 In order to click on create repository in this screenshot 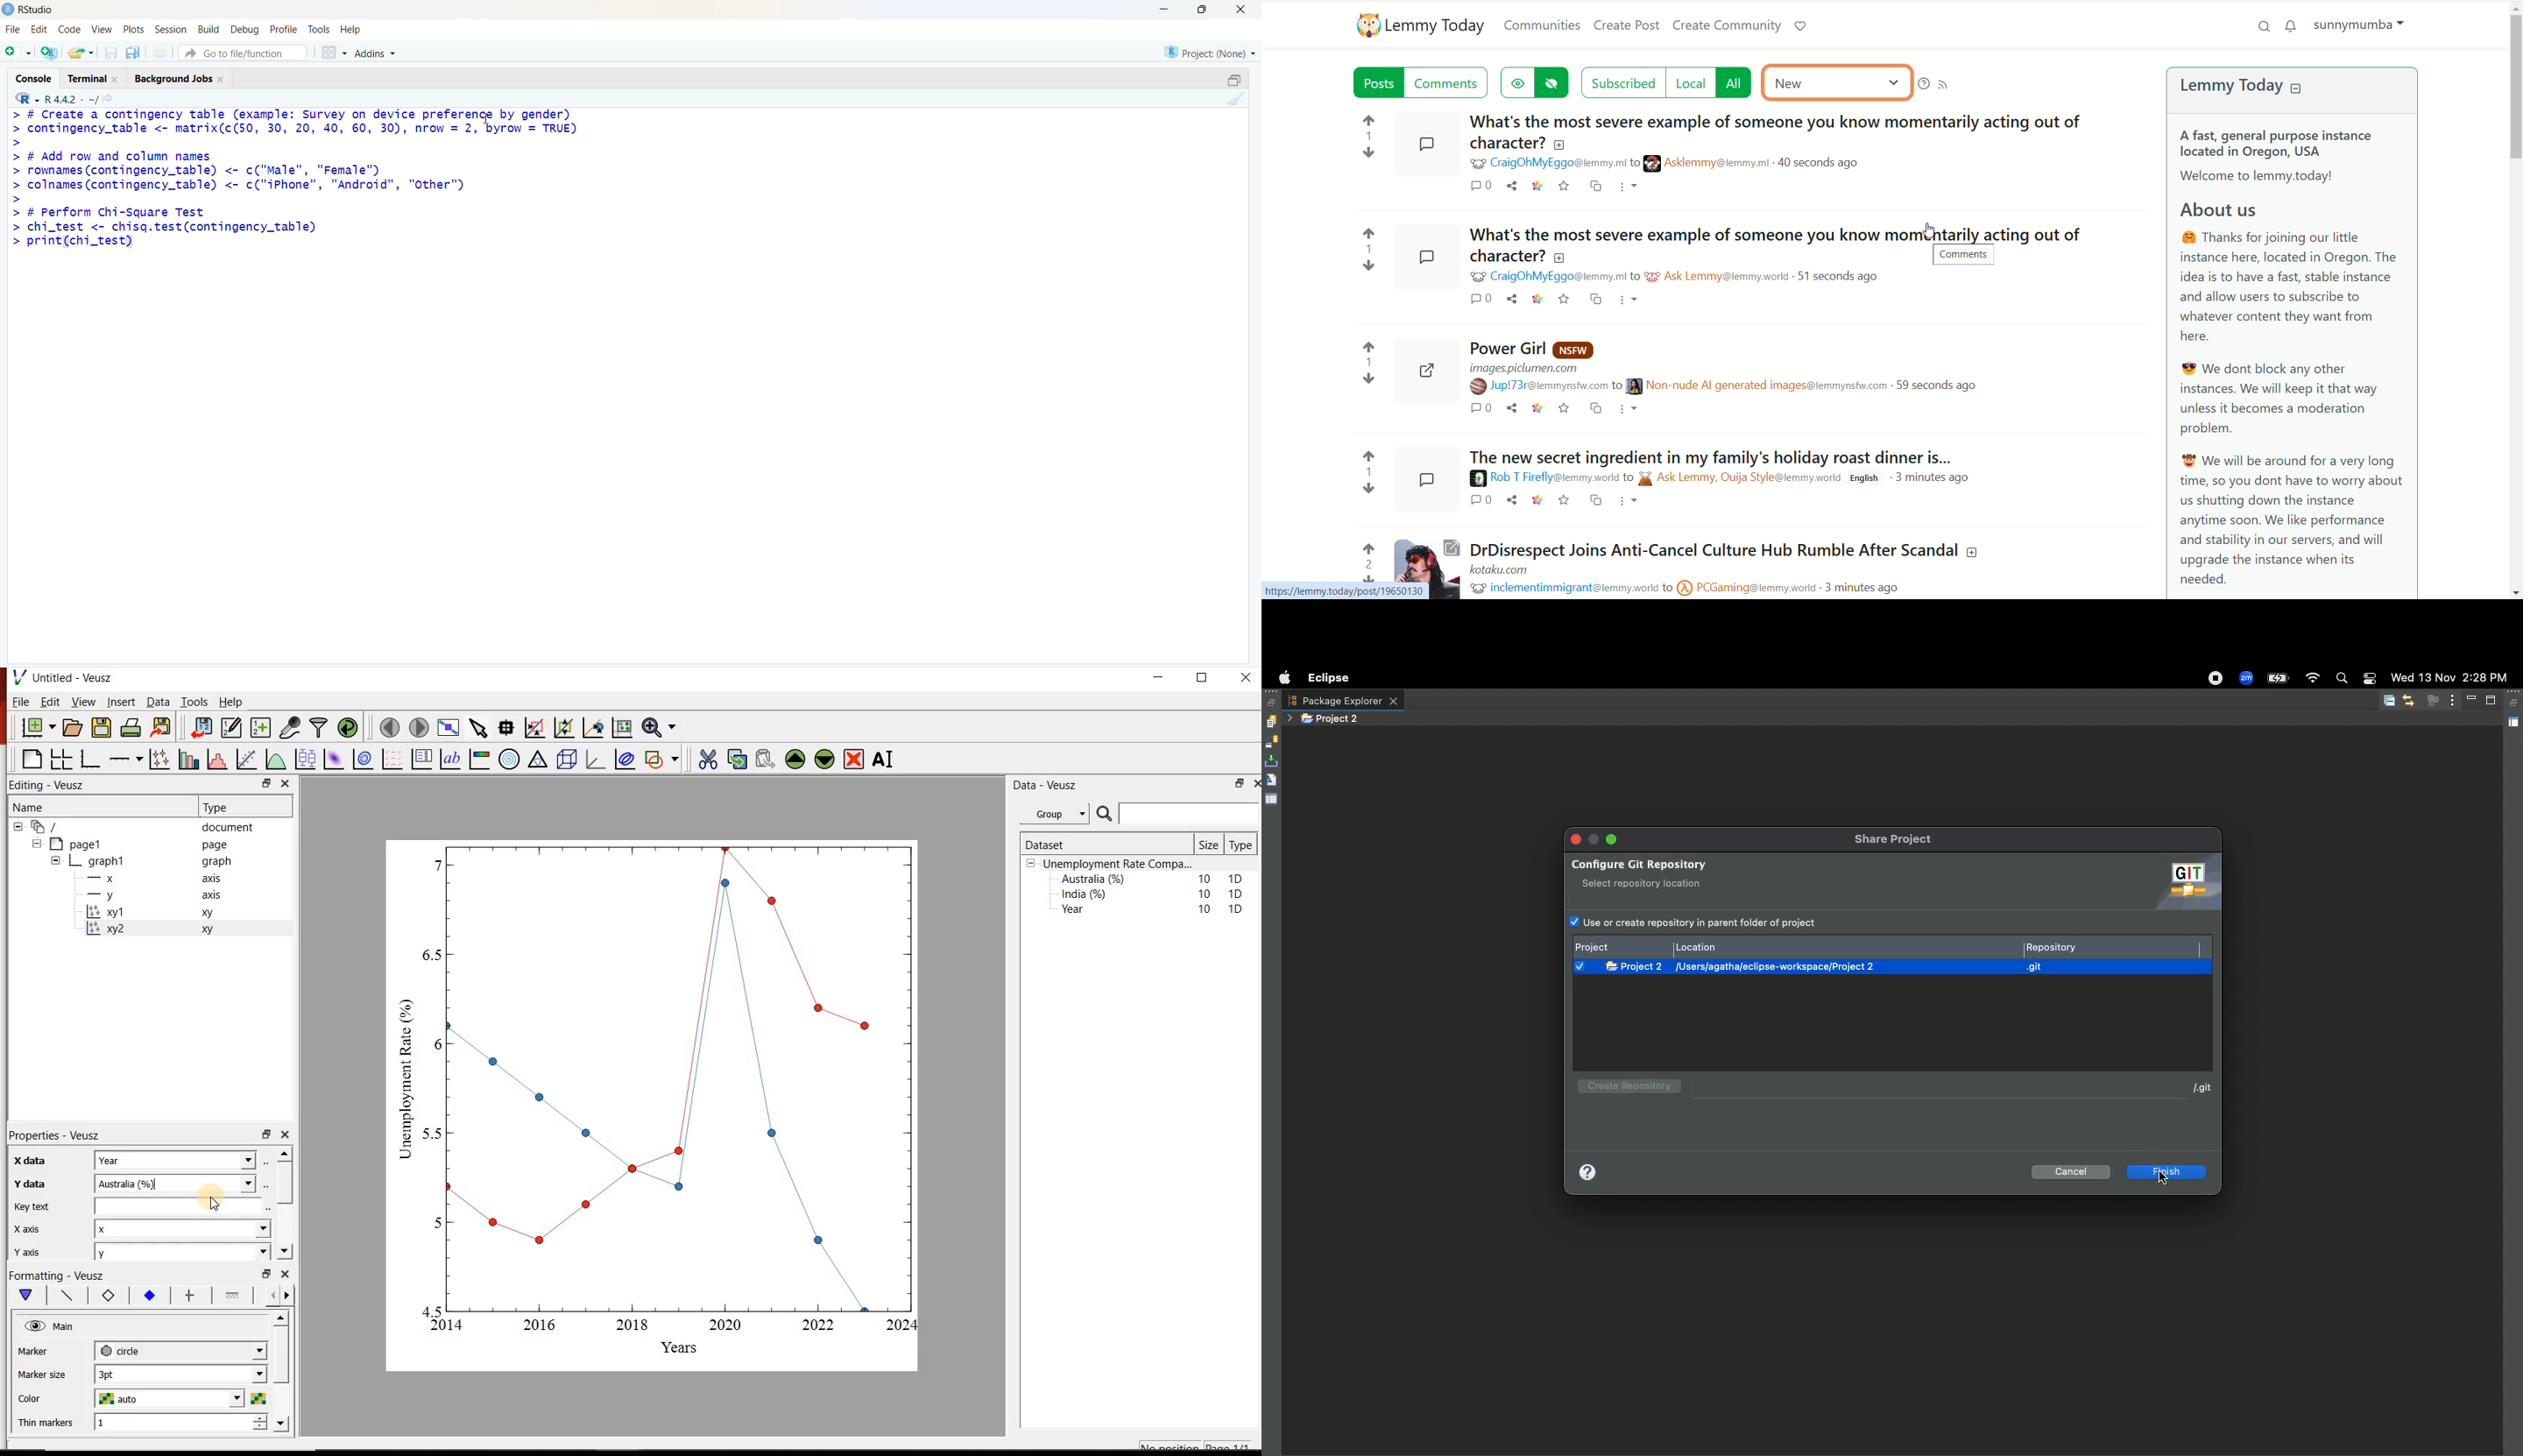, I will do `click(1626, 1090)`.